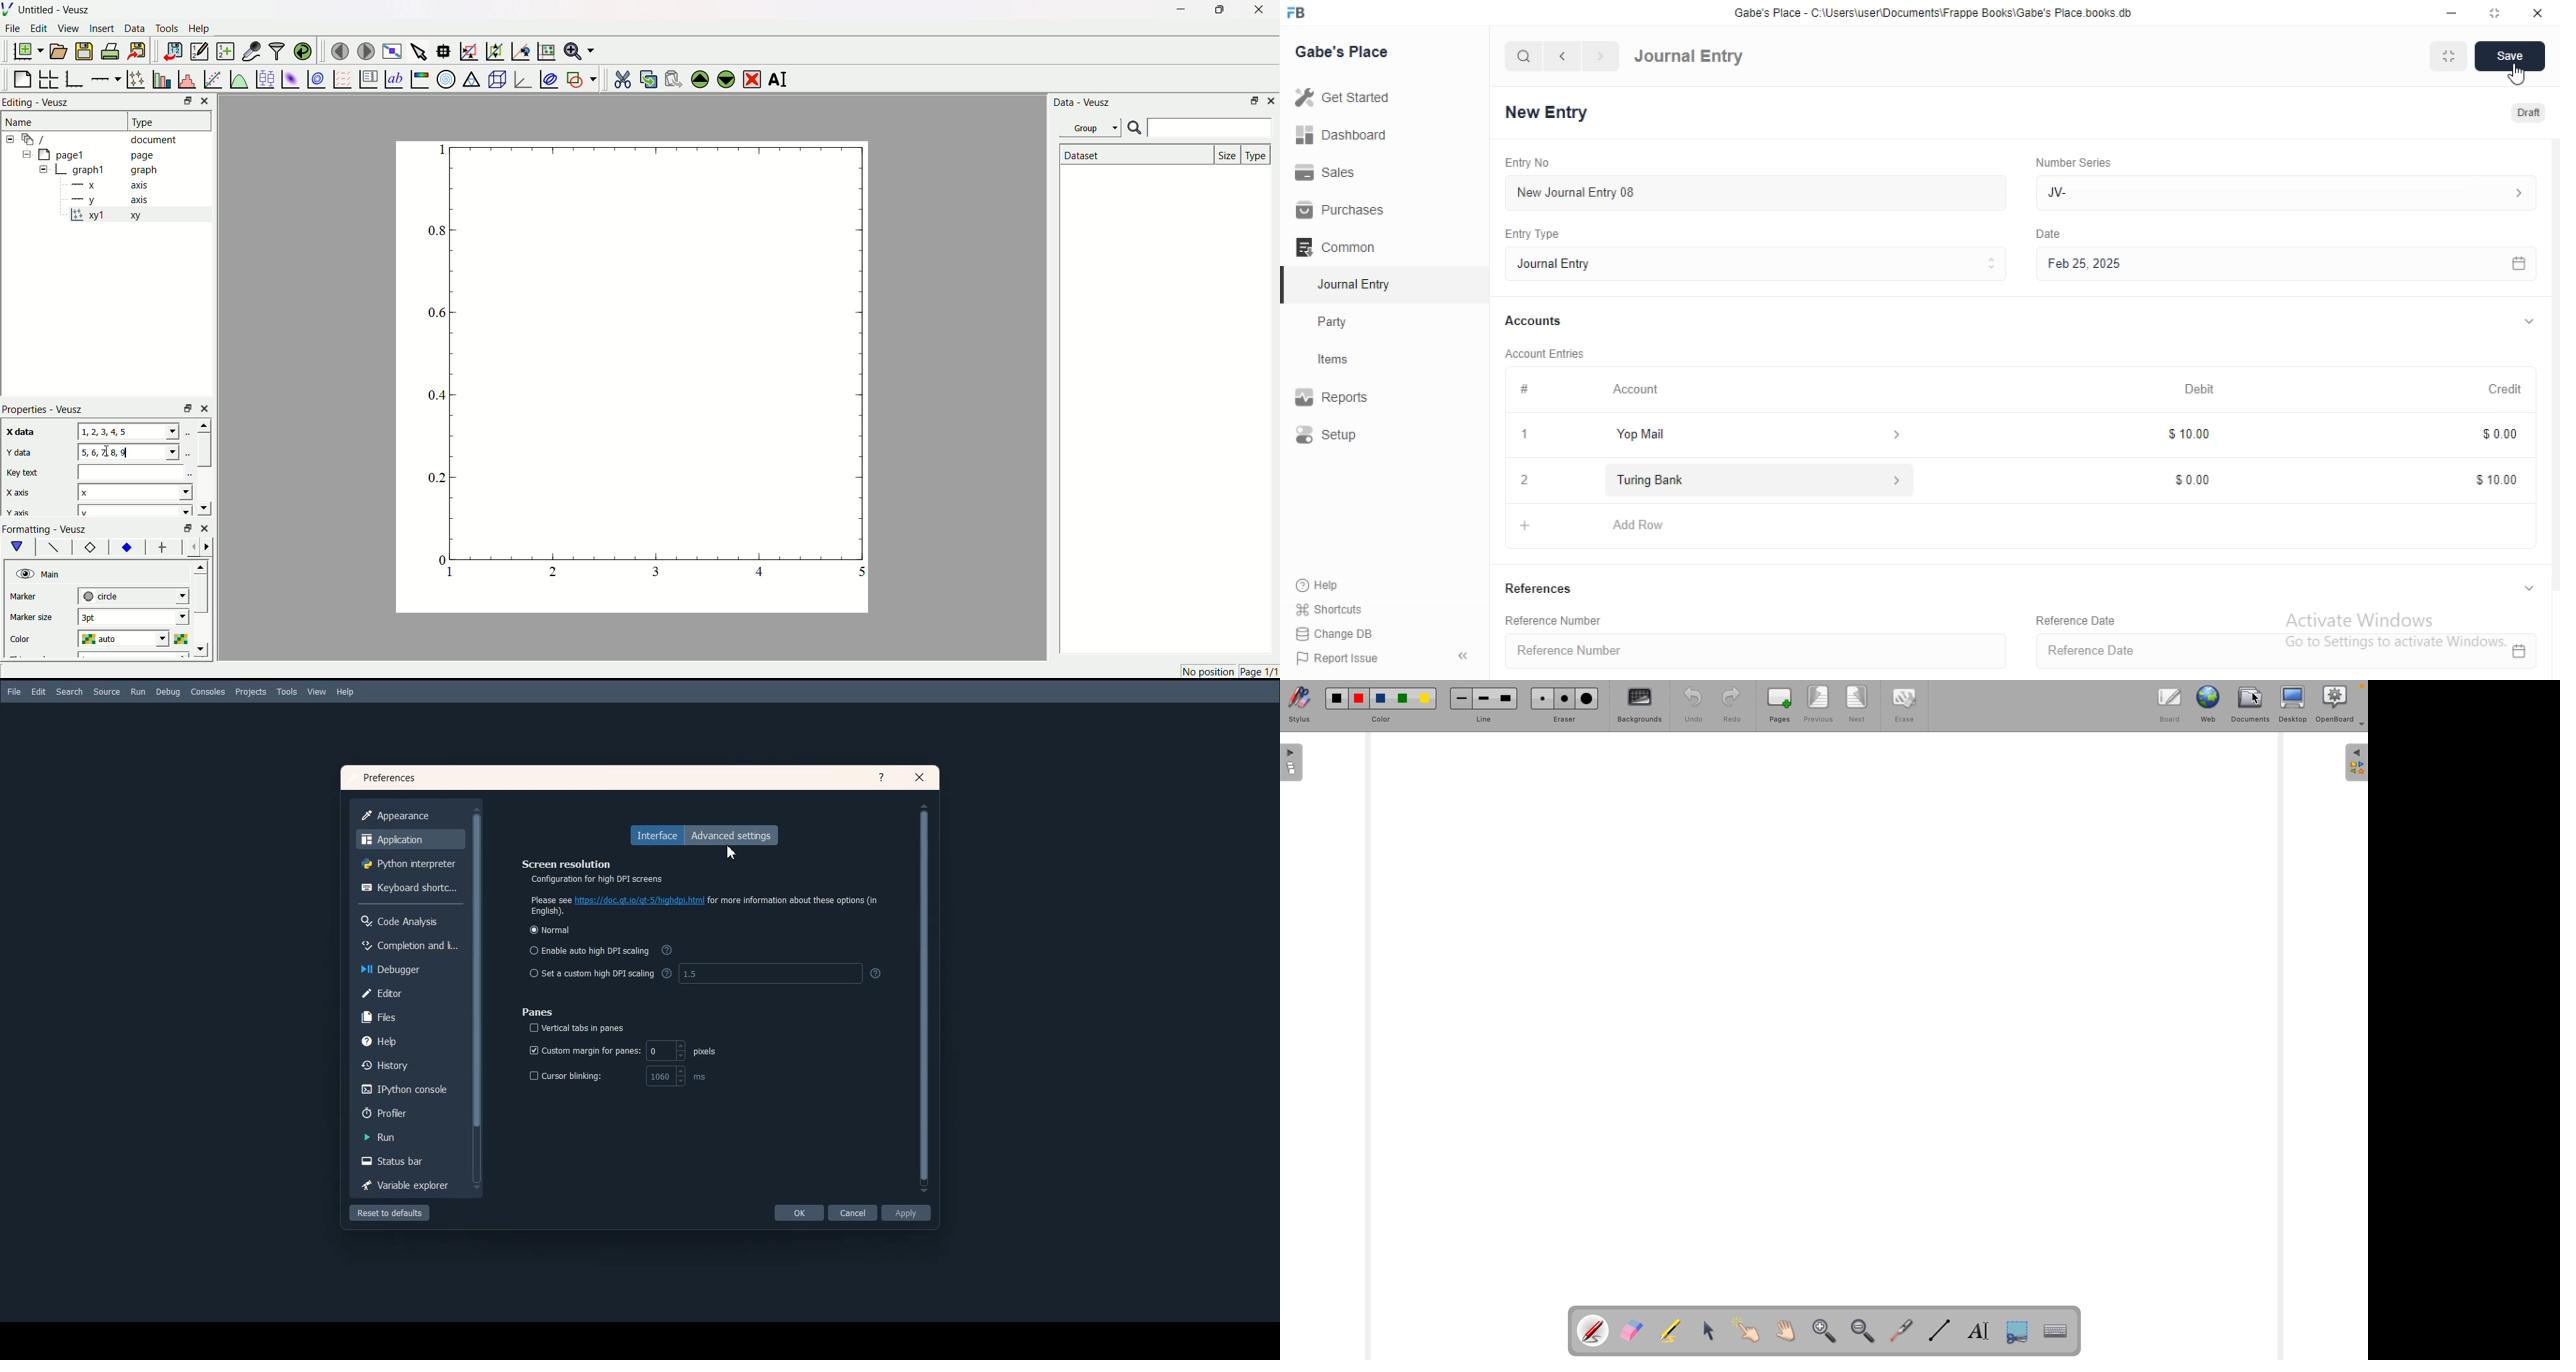  I want to click on Number Series, so click(2073, 164).